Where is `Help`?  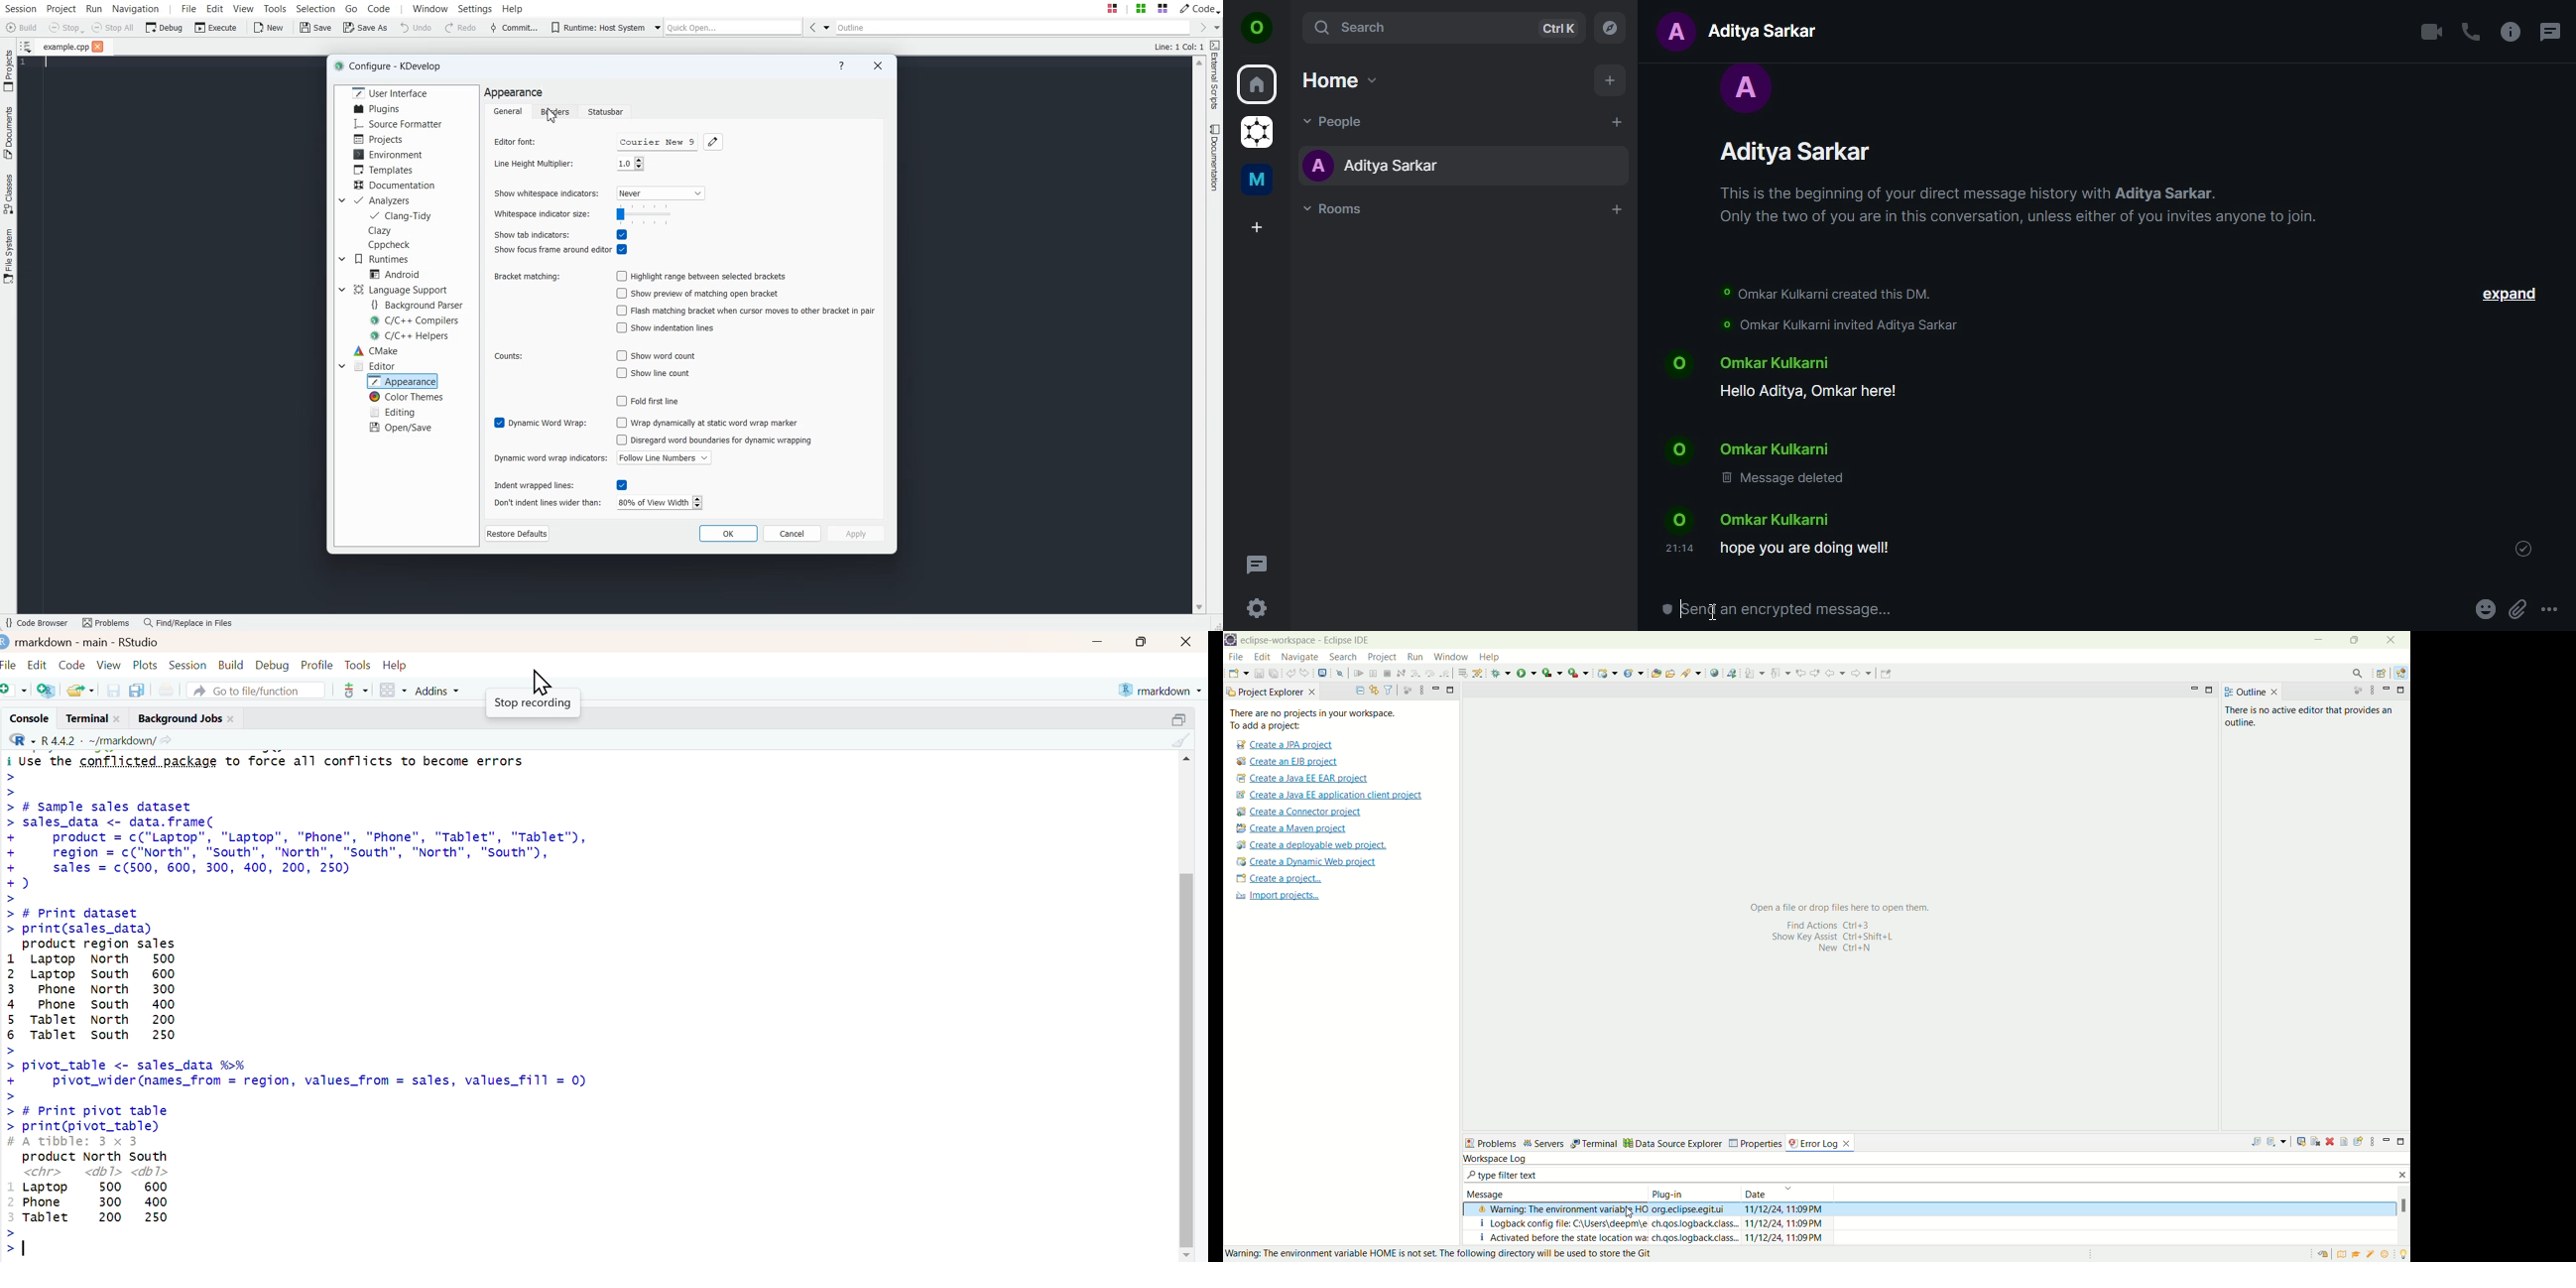
Help is located at coordinates (399, 664).